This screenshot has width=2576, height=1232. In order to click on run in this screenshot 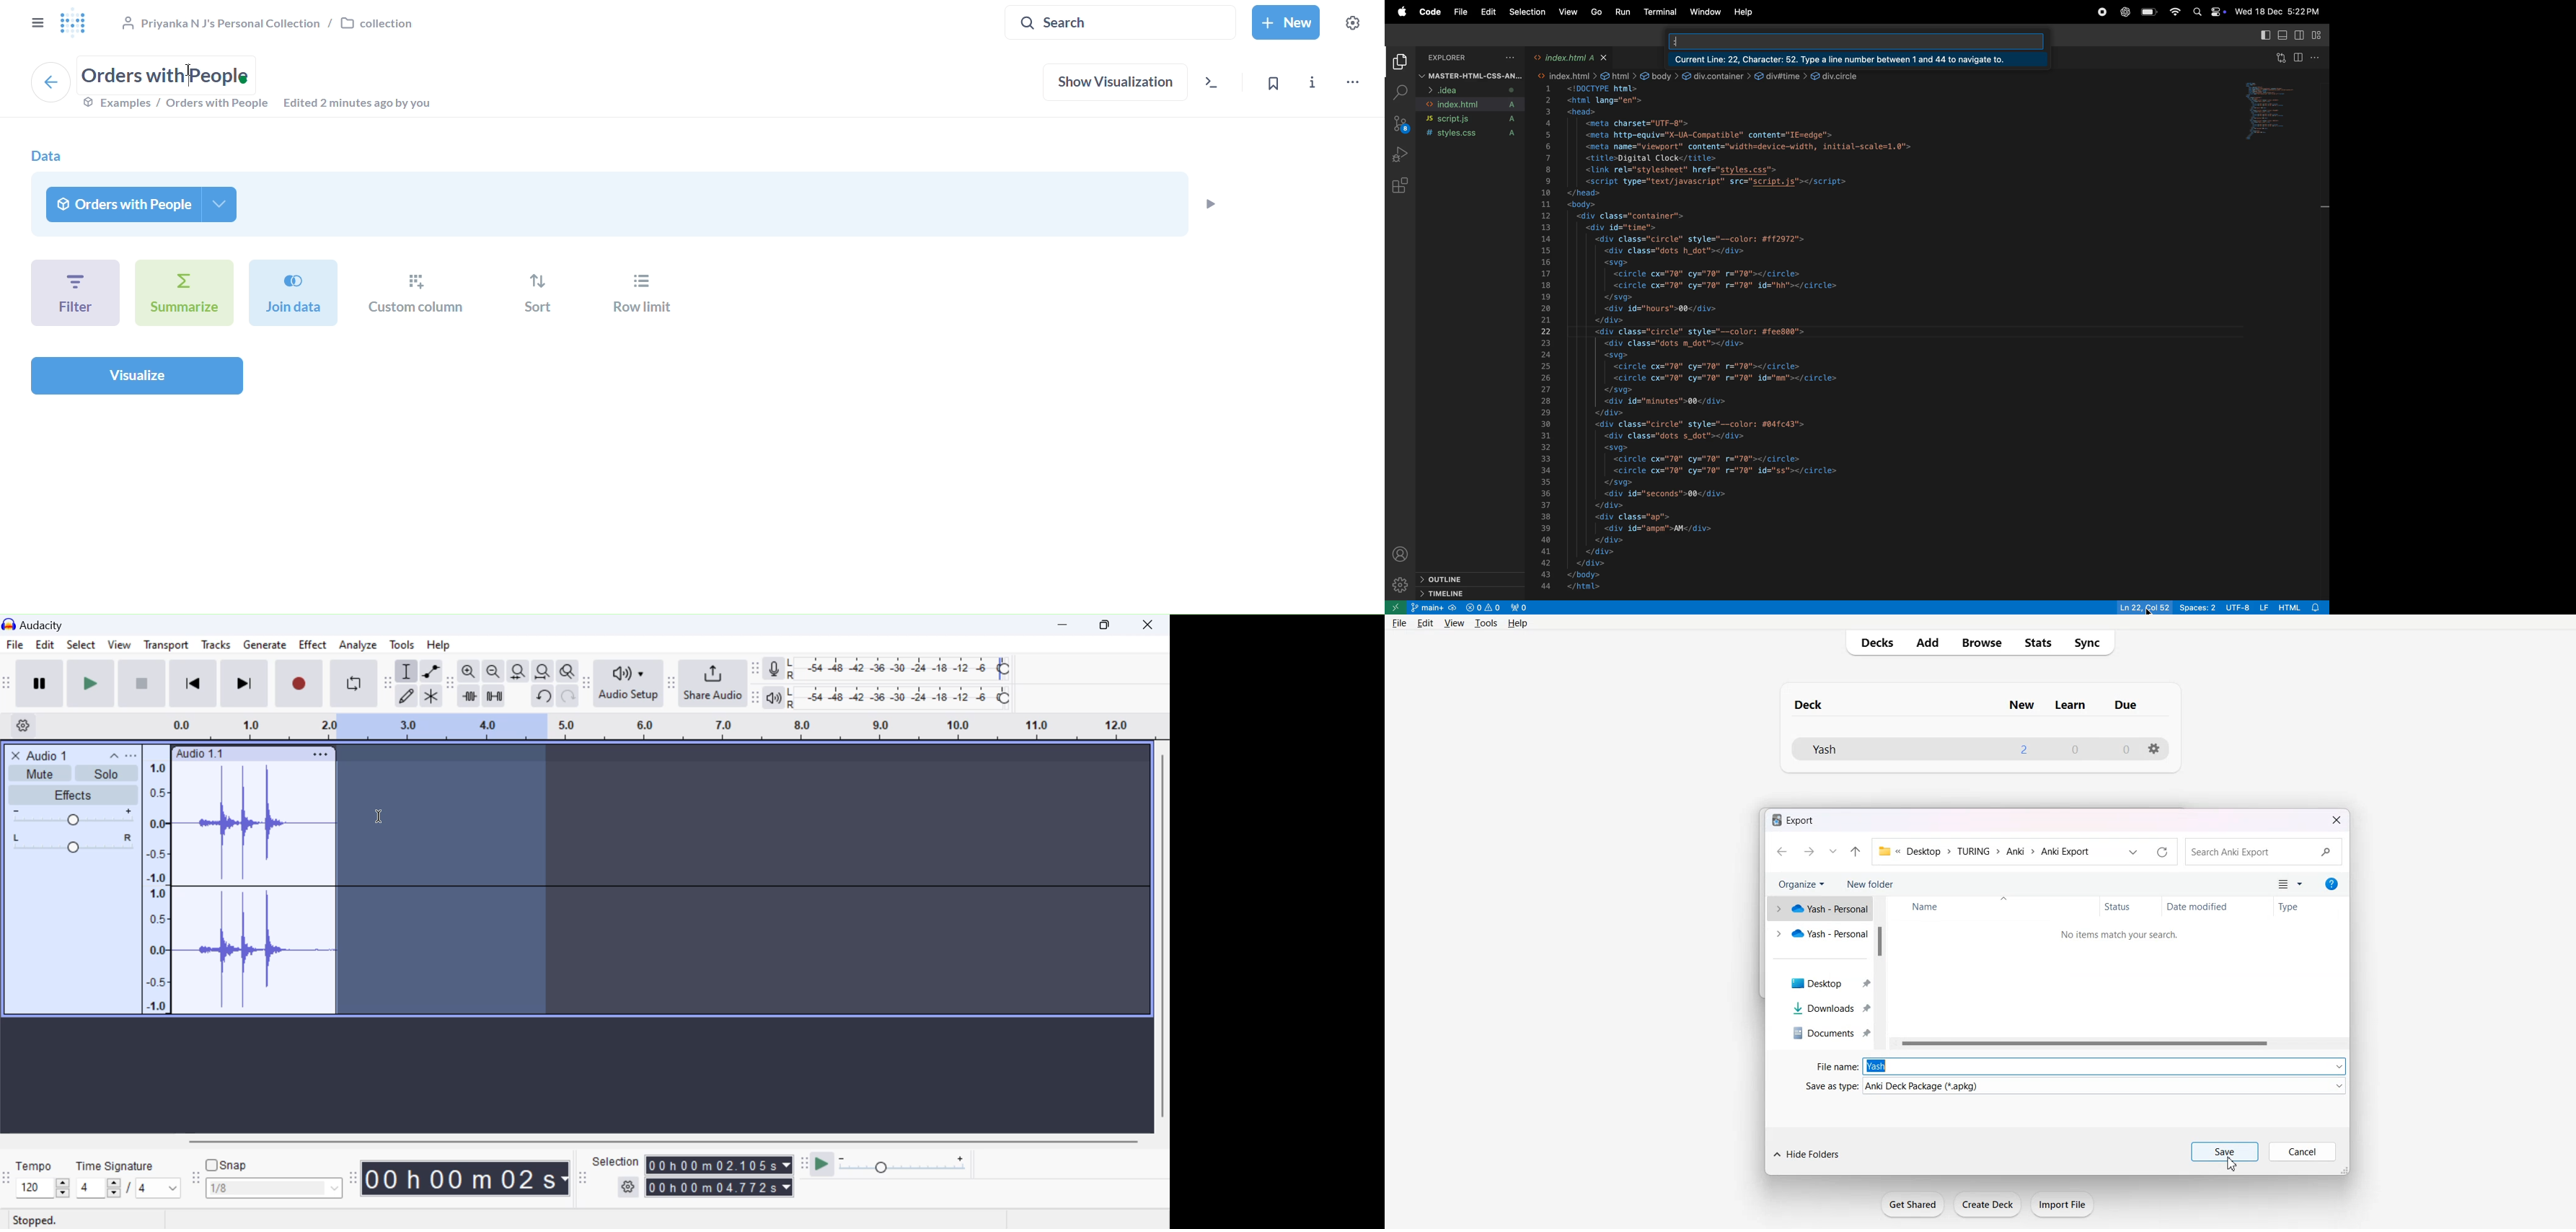, I will do `click(1621, 12)`.